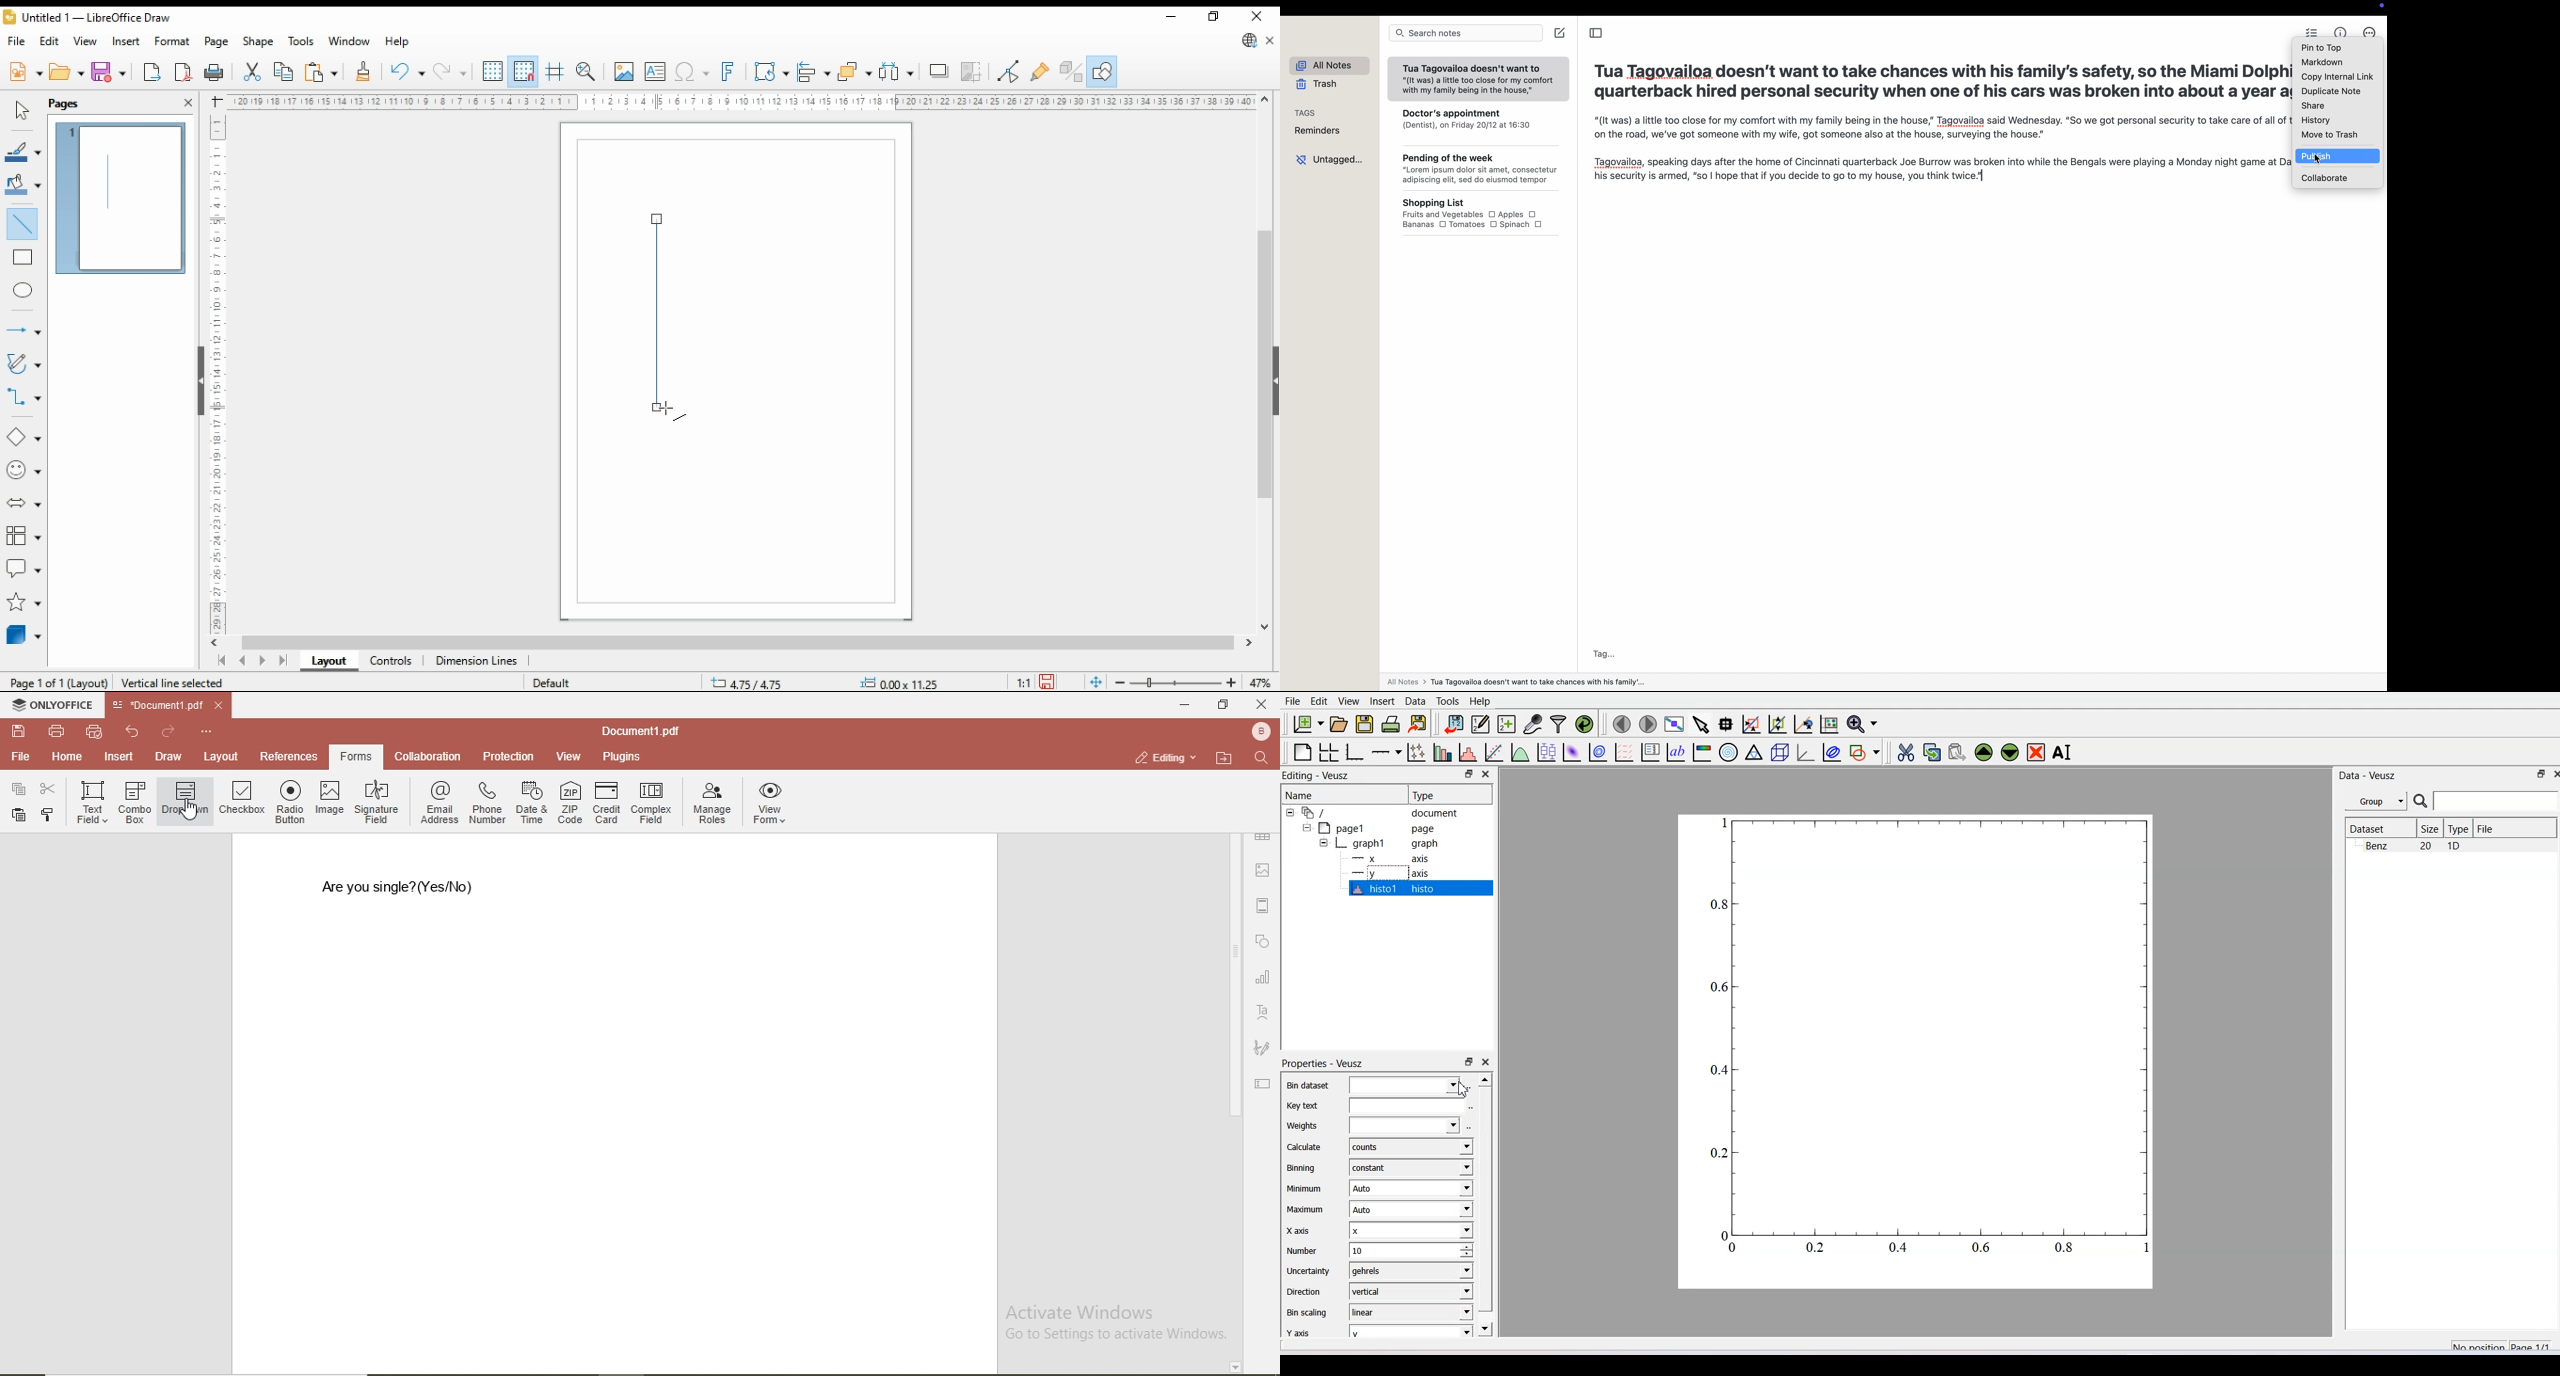 This screenshot has height=1400, width=2576. Describe the element at coordinates (25, 504) in the screenshot. I see `block arrows` at that location.